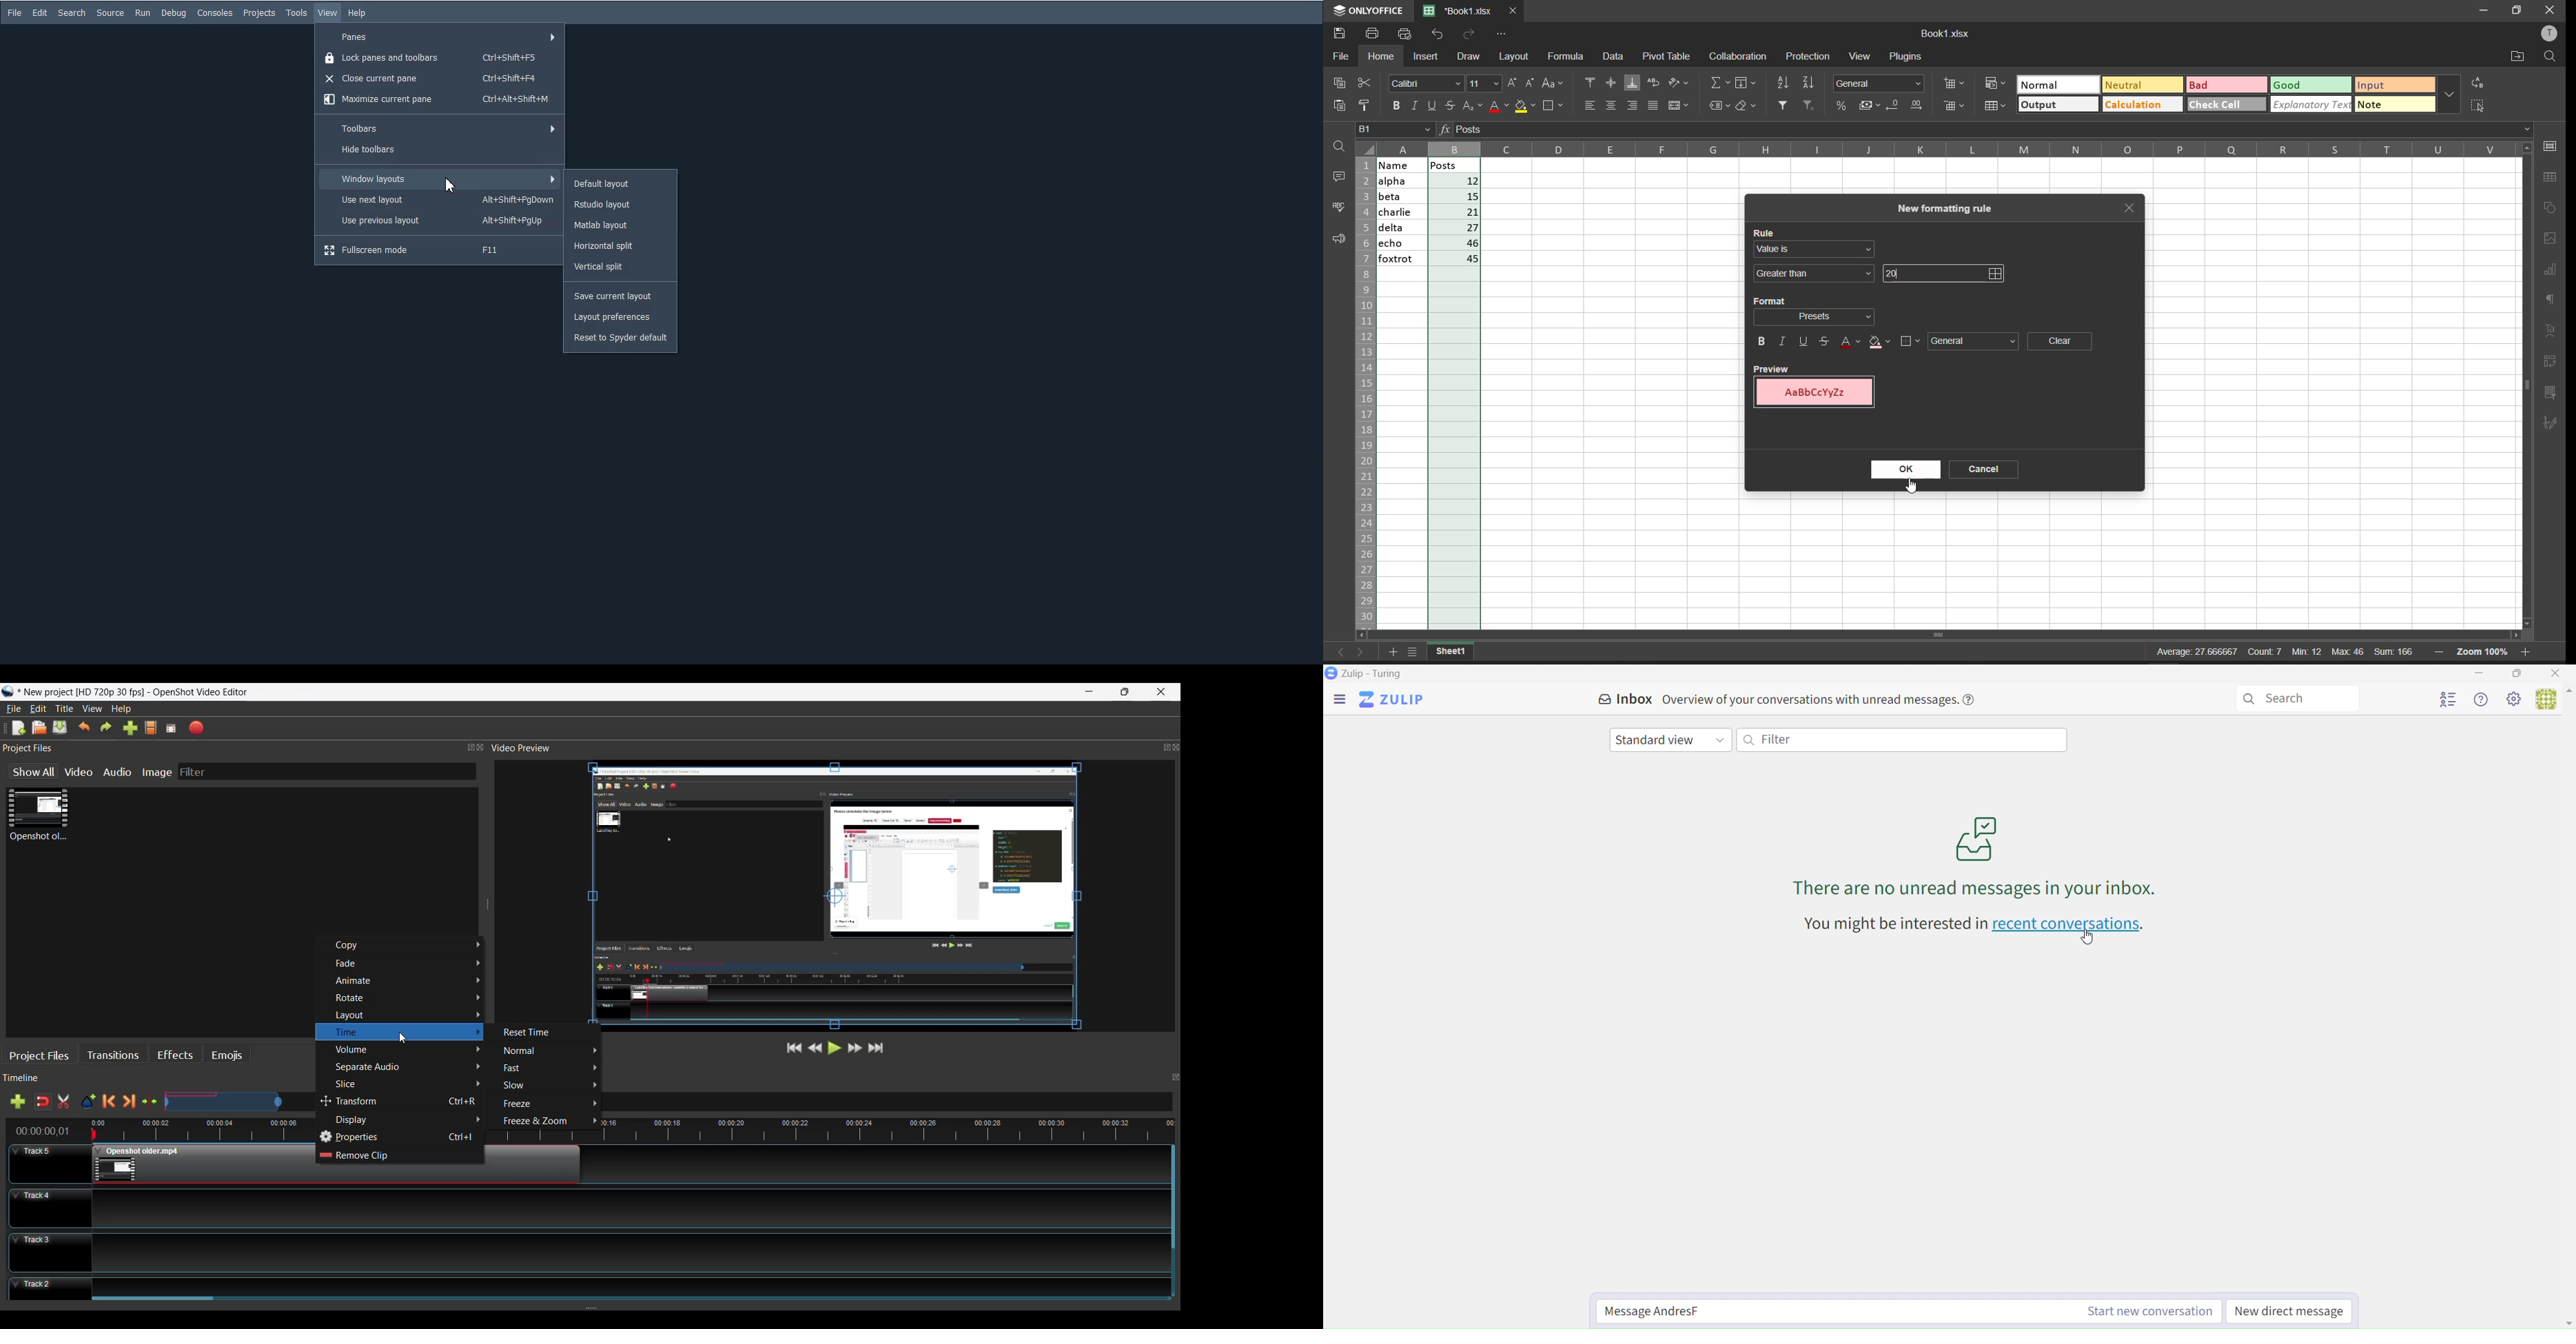  What do you see at coordinates (2040, 105) in the screenshot?
I see `output` at bounding box center [2040, 105].